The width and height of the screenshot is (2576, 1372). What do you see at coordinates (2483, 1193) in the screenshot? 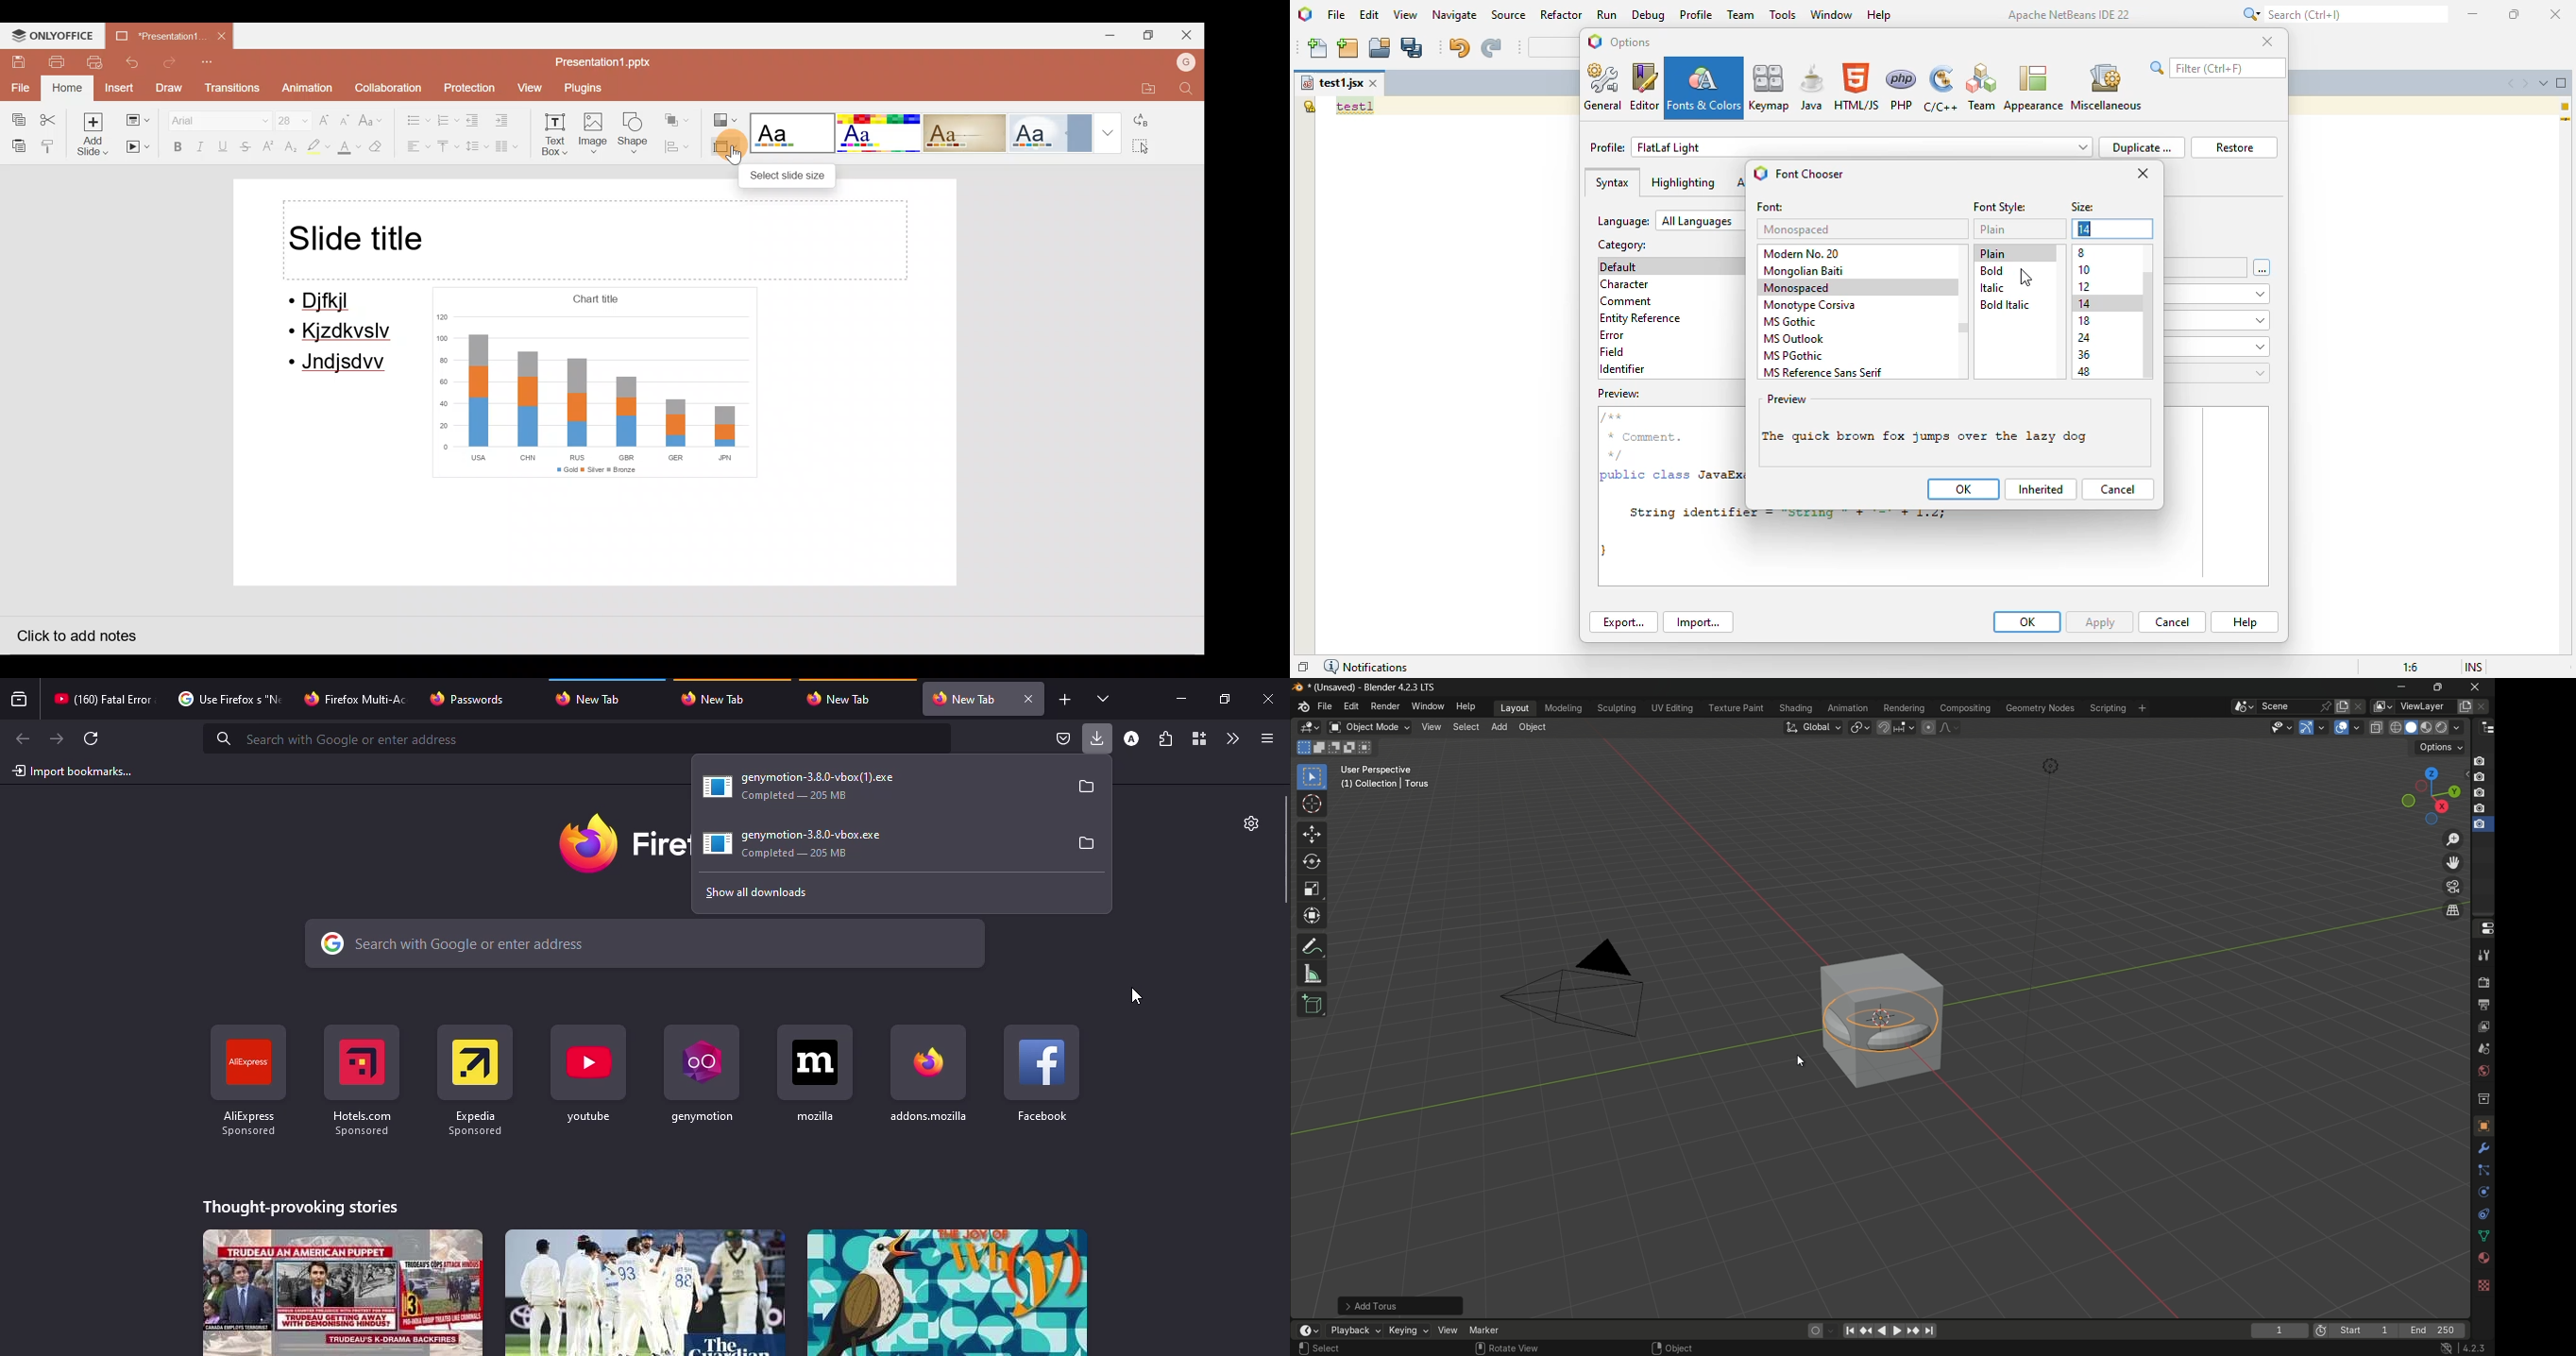
I see `physics` at bounding box center [2483, 1193].